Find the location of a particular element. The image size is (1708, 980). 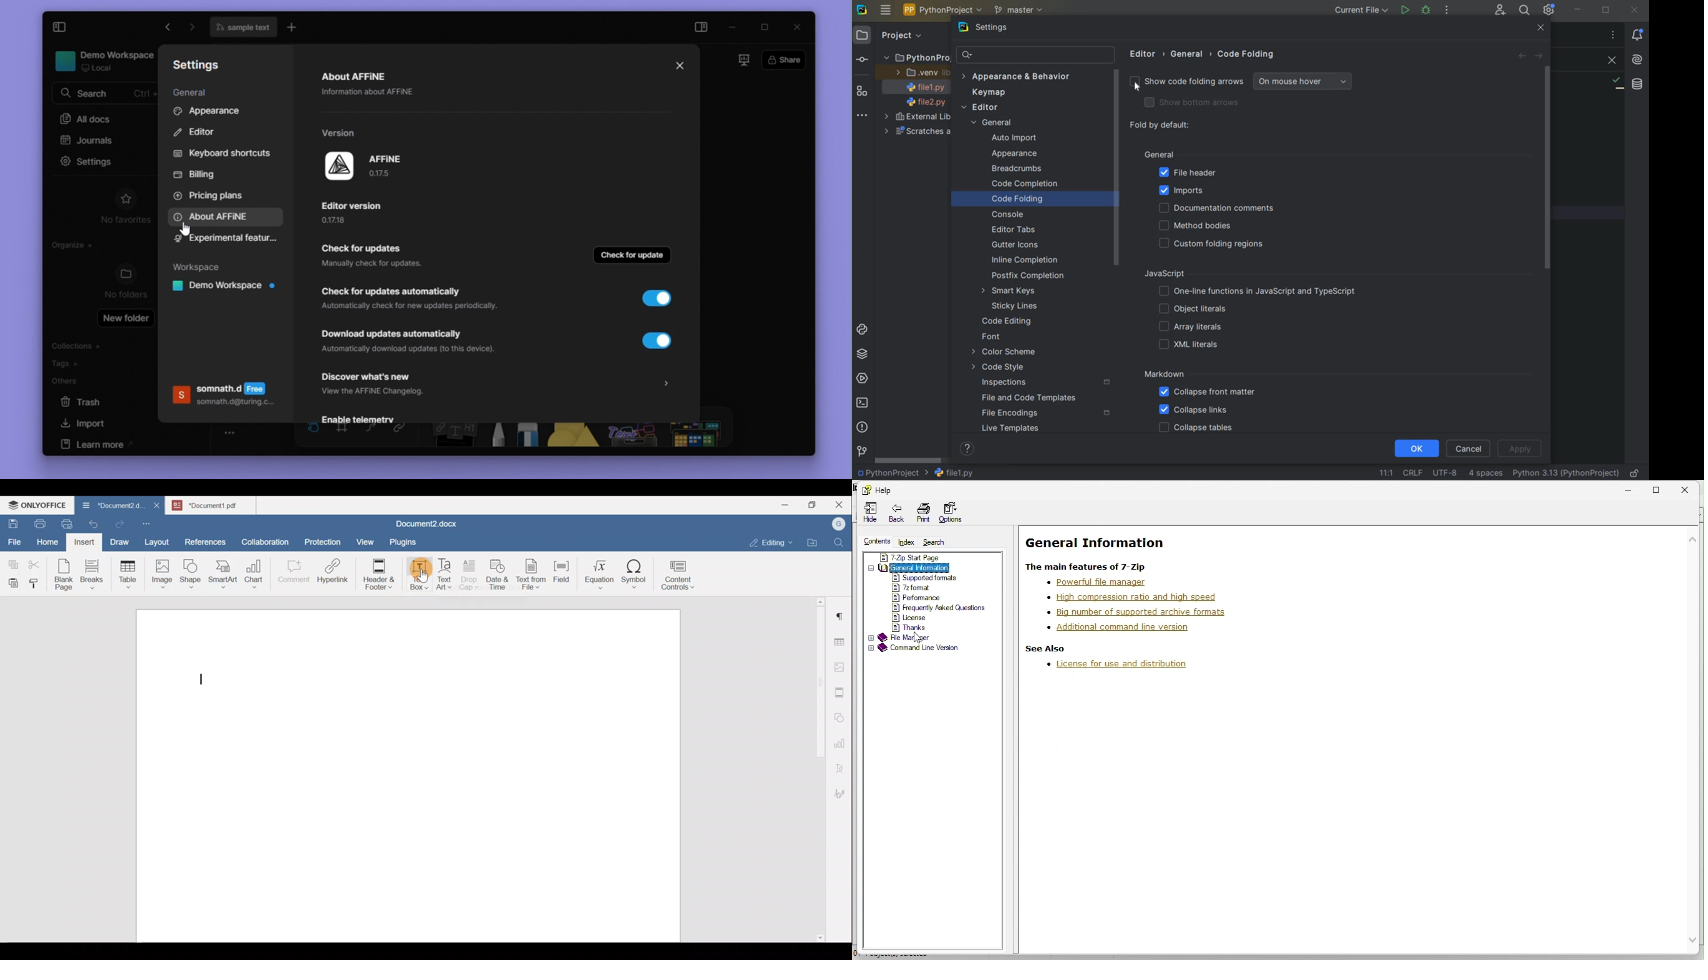

Quick print is located at coordinates (63, 523).